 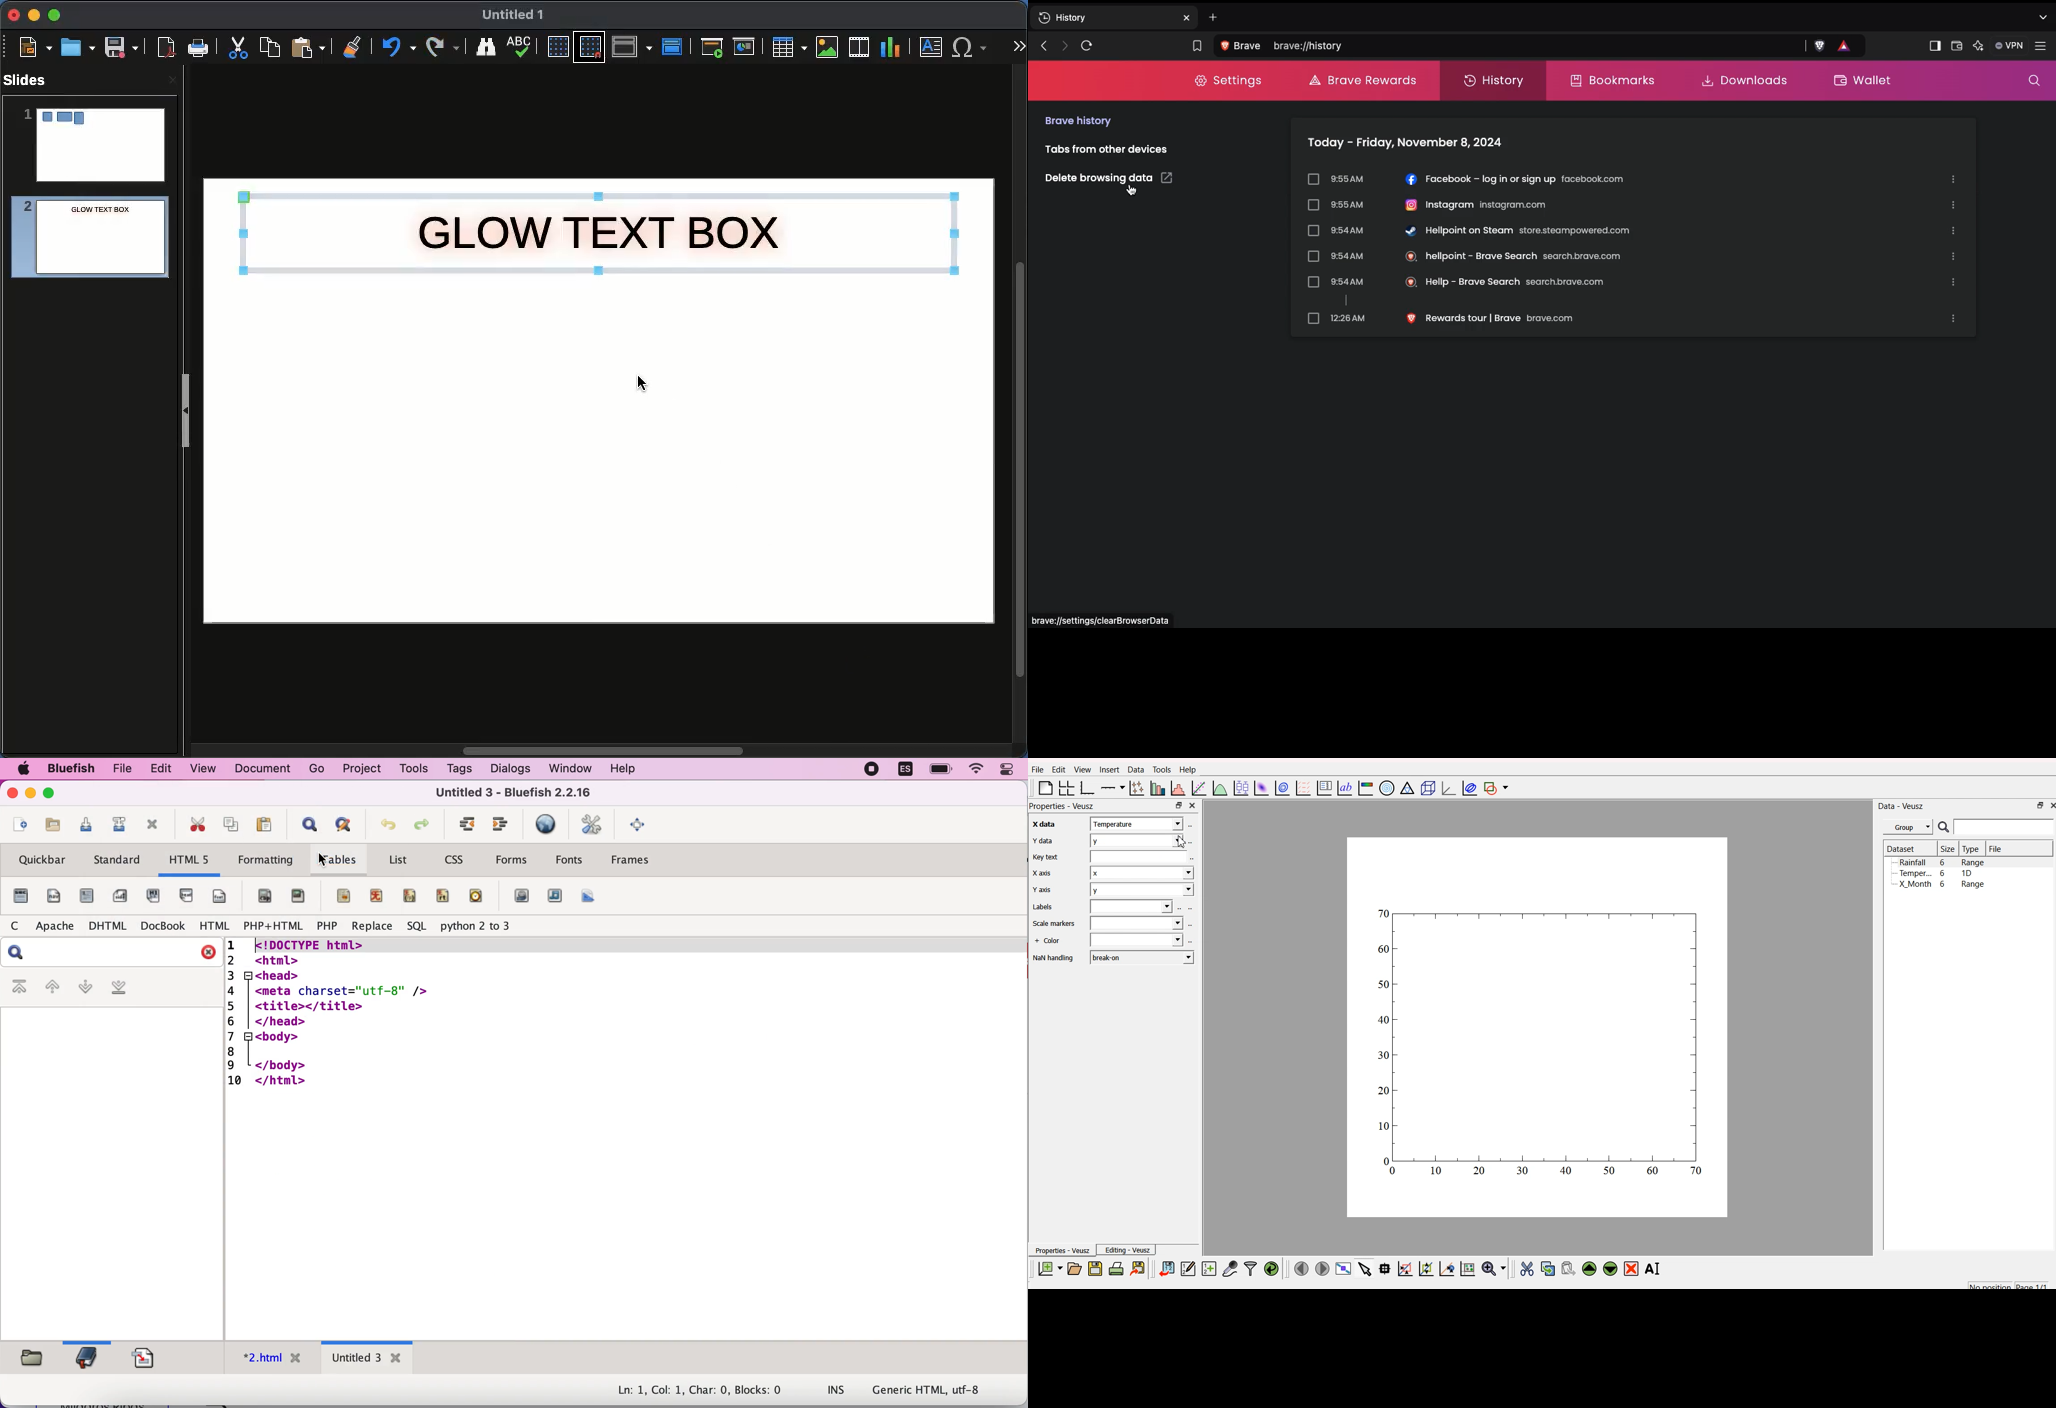 What do you see at coordinates (1977, 46) in the screenshot?
I see `AI` at bounding box center [1977, 46].